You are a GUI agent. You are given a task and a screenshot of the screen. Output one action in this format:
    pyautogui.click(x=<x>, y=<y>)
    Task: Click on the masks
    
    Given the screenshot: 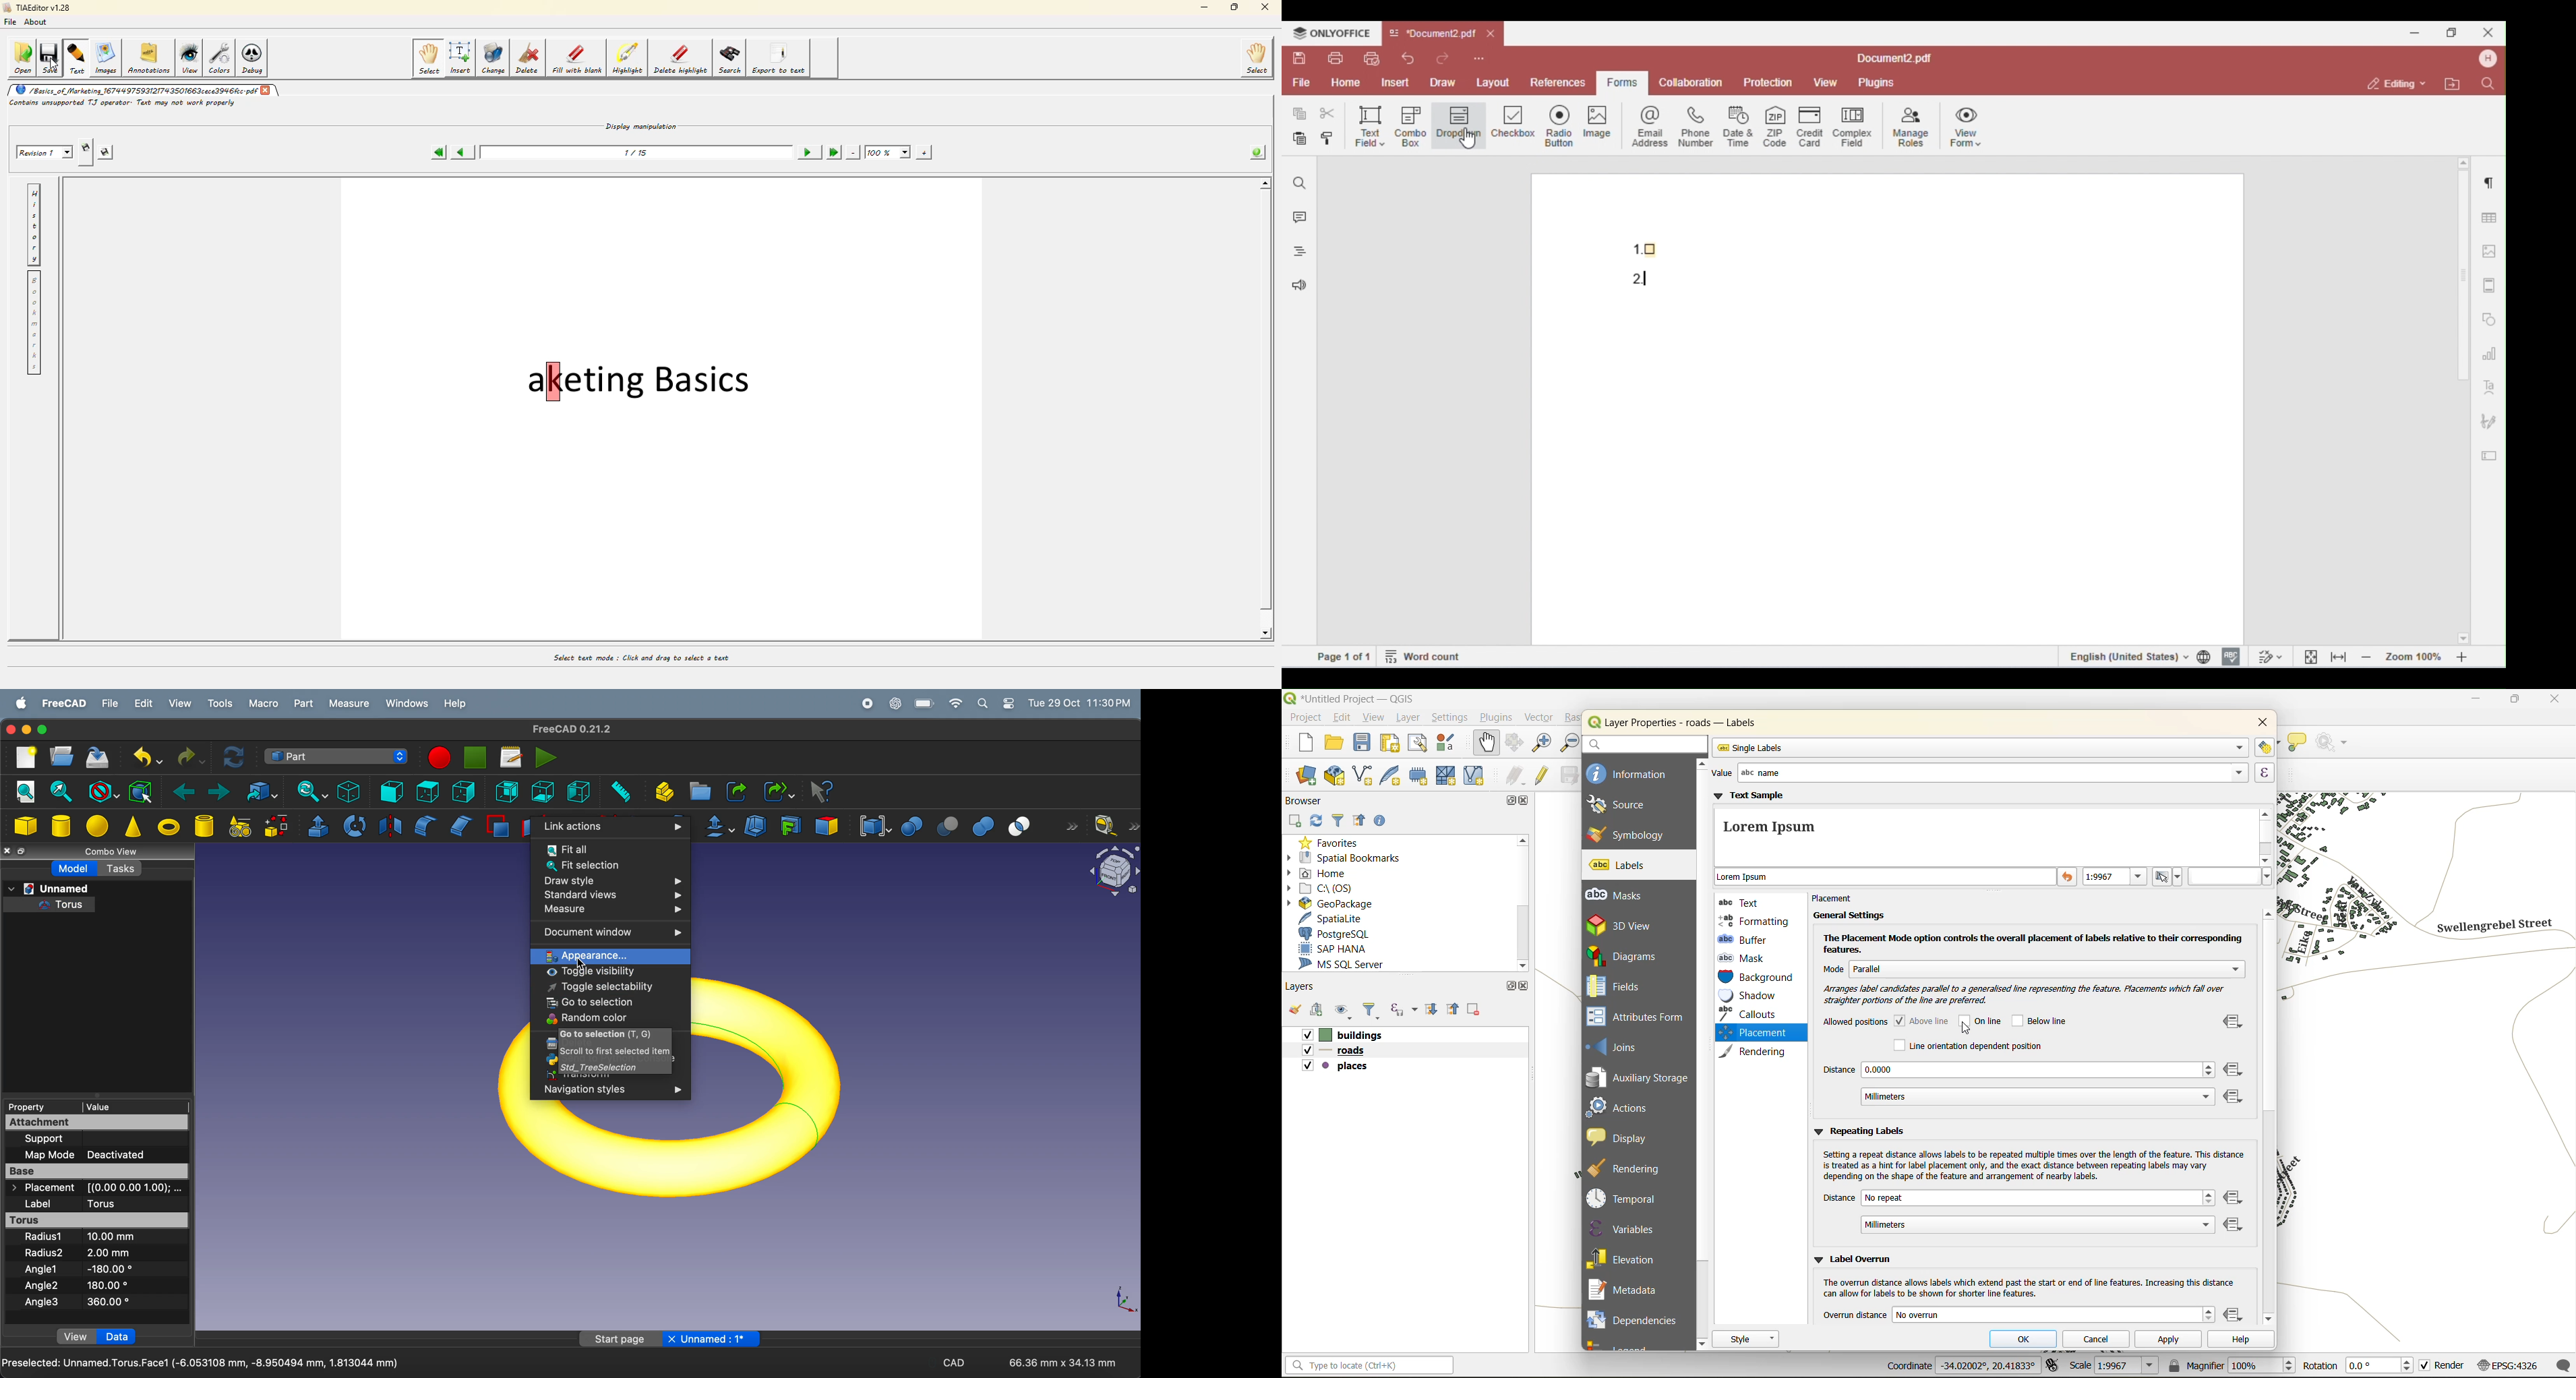 What is the action you would take?
    pyautogui.click(x=1621, y=895)
    